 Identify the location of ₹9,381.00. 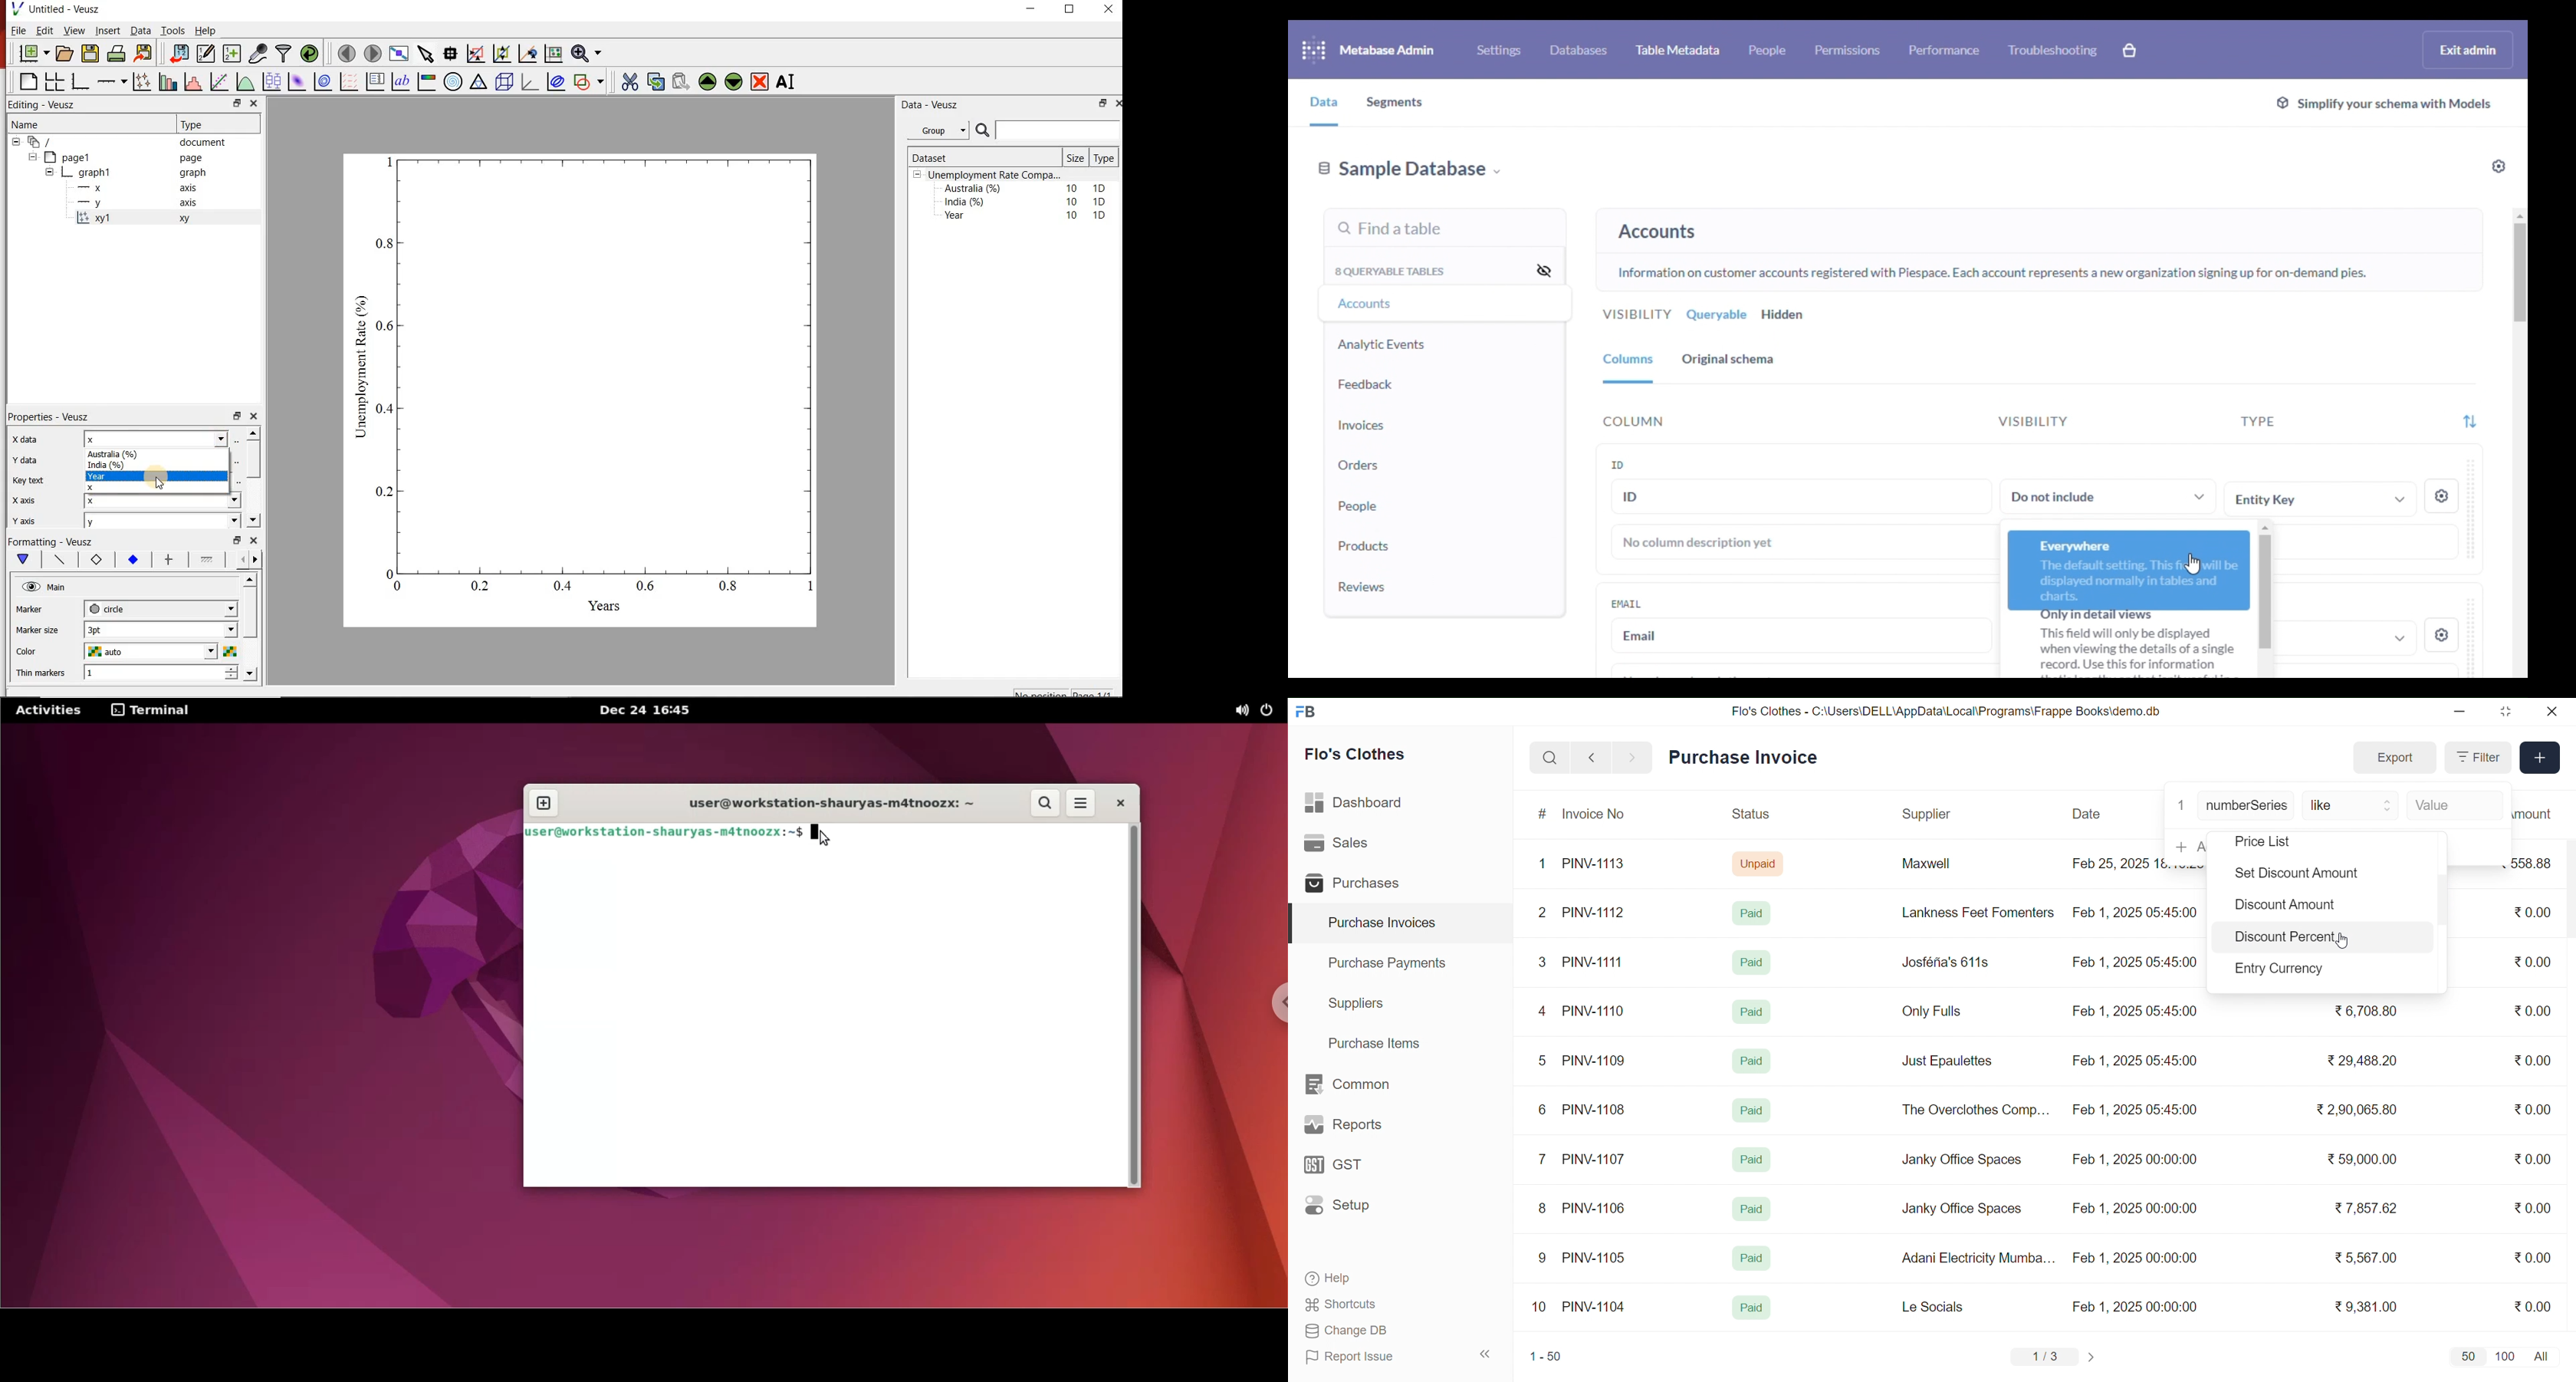
(2366, 1307).